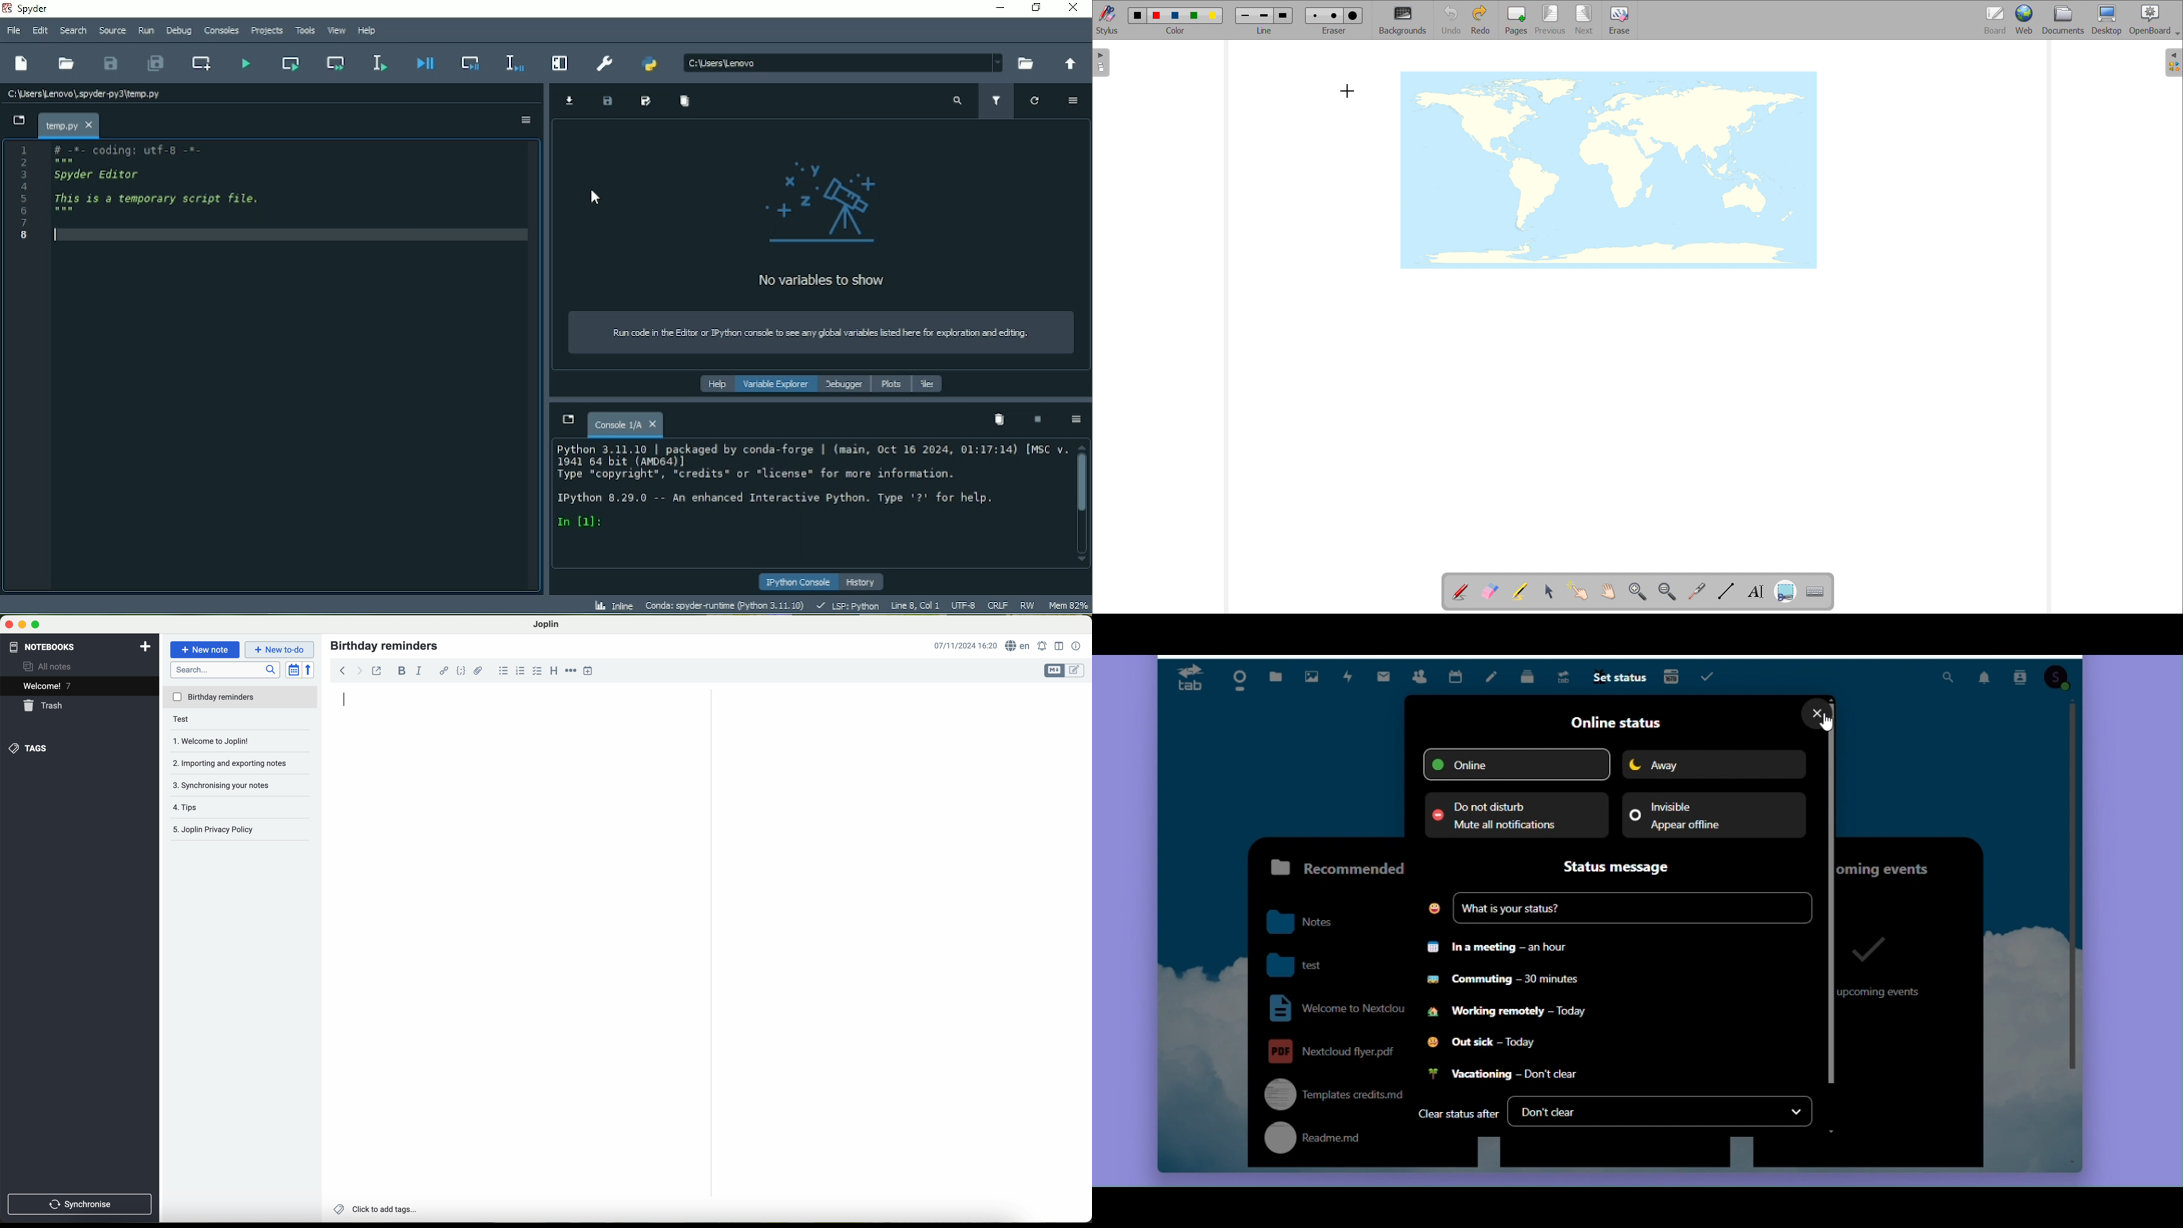 This screenshot has height=1232, width=2184. Describe the element at coordinates (377, 1210) in the screenshot. I see `add tags` at that location.